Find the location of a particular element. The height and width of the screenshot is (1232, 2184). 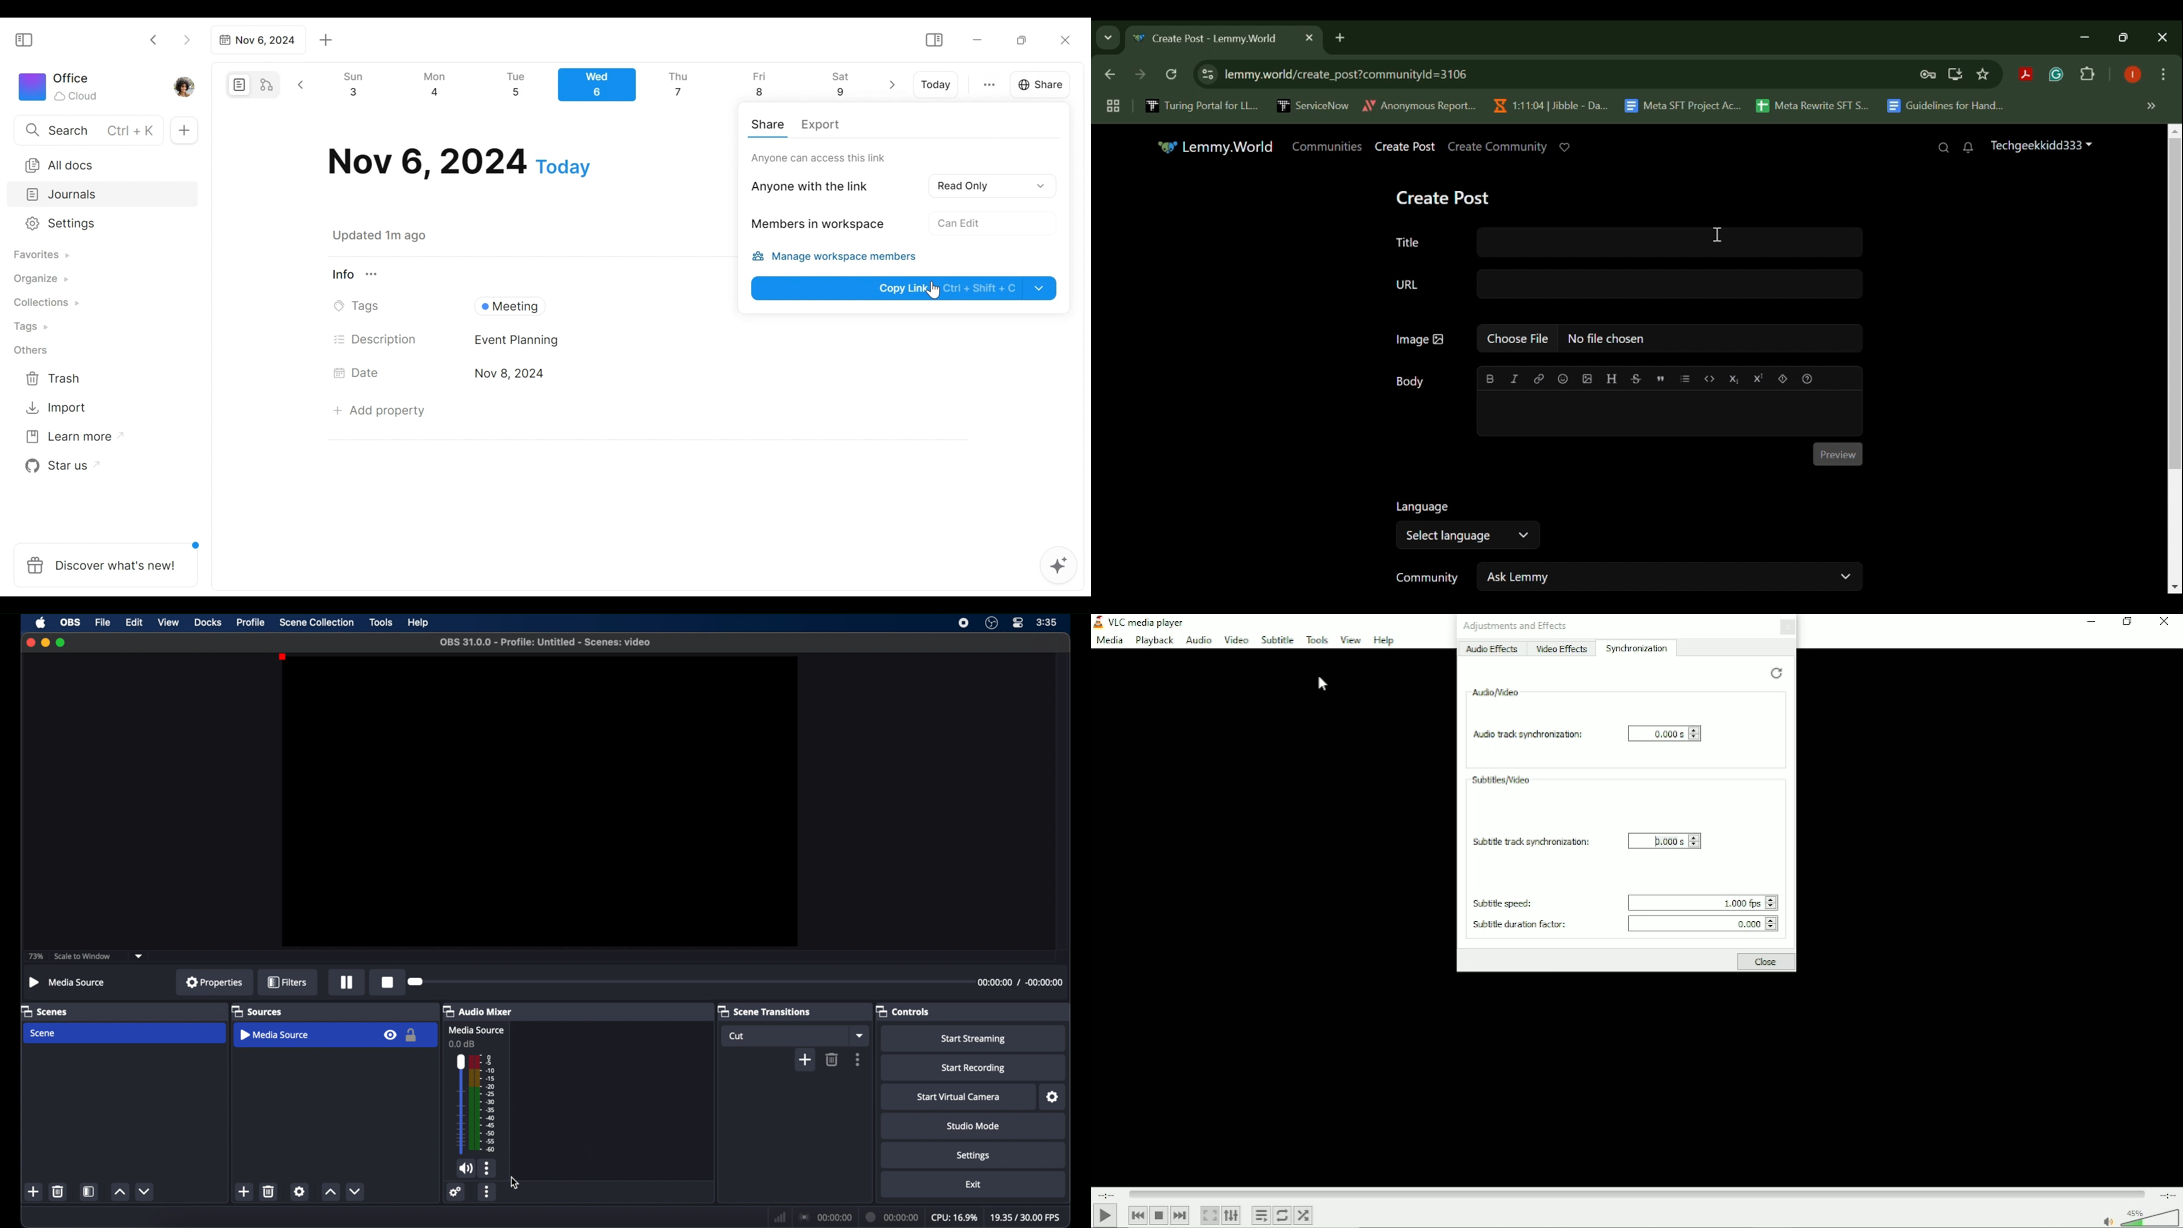

media source is located at coordinates (276, 1034).